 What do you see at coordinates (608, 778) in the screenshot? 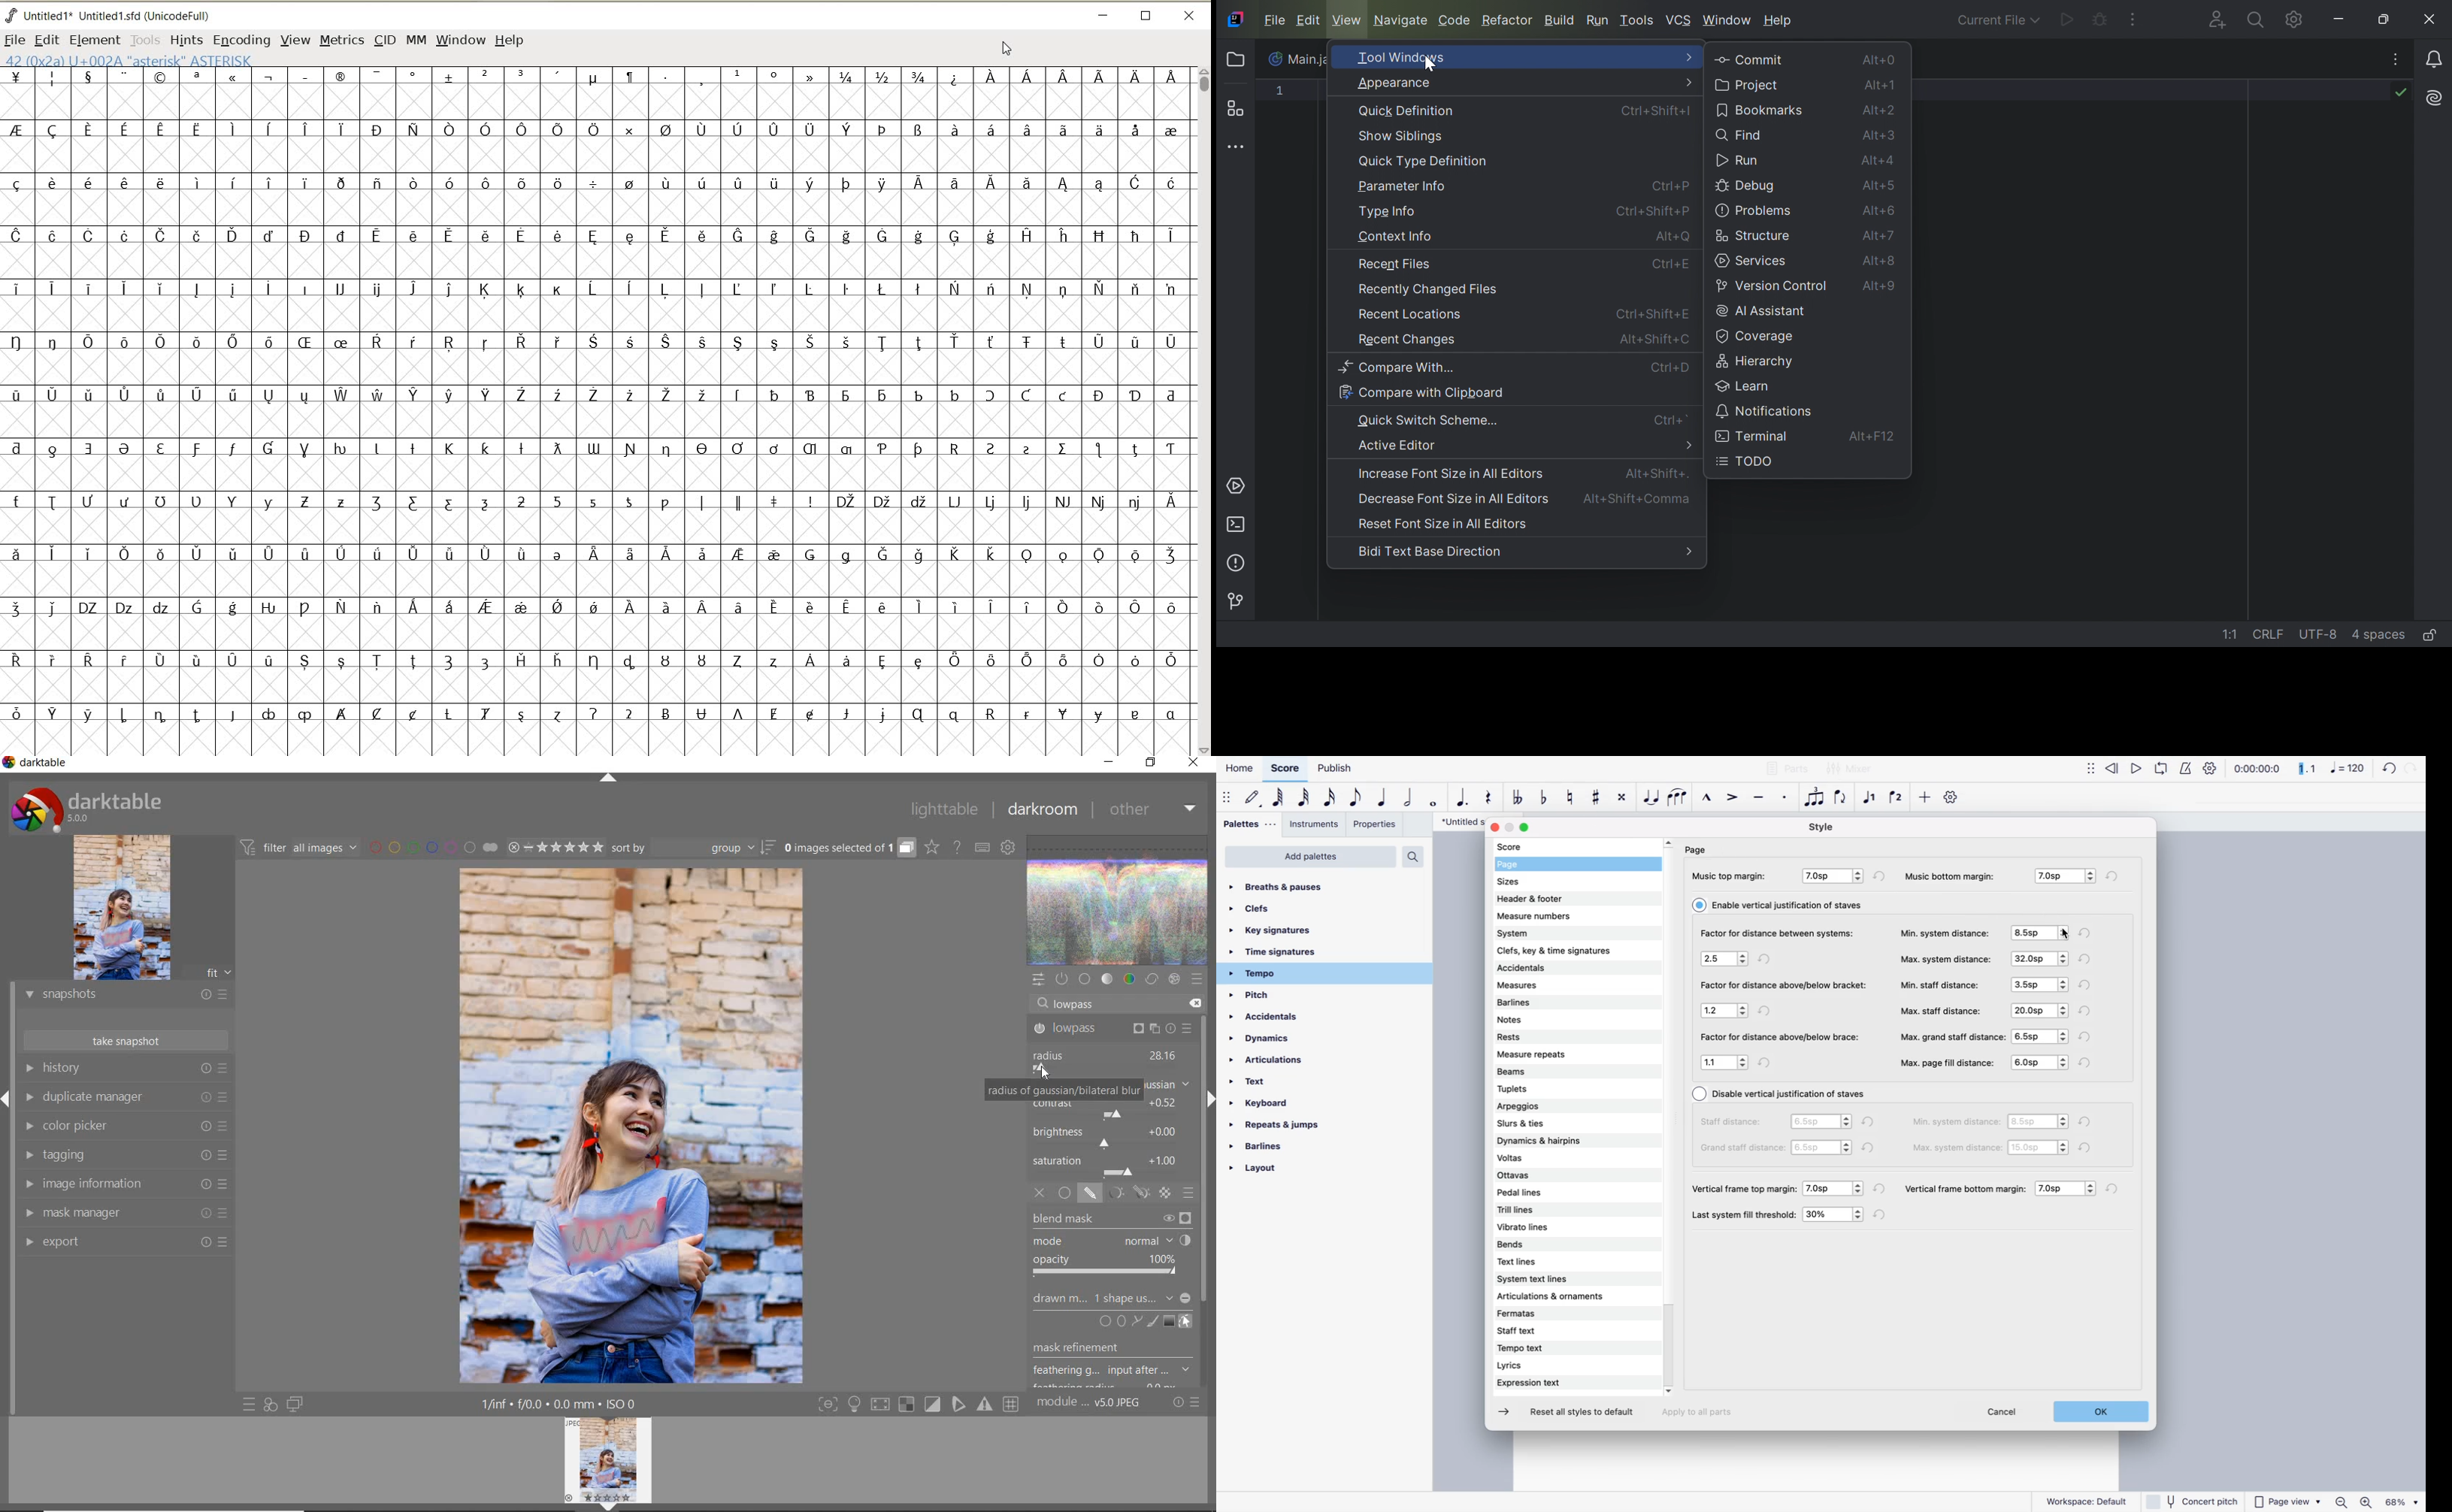
I see `expand/collapse` at bounding box center [608, 778].